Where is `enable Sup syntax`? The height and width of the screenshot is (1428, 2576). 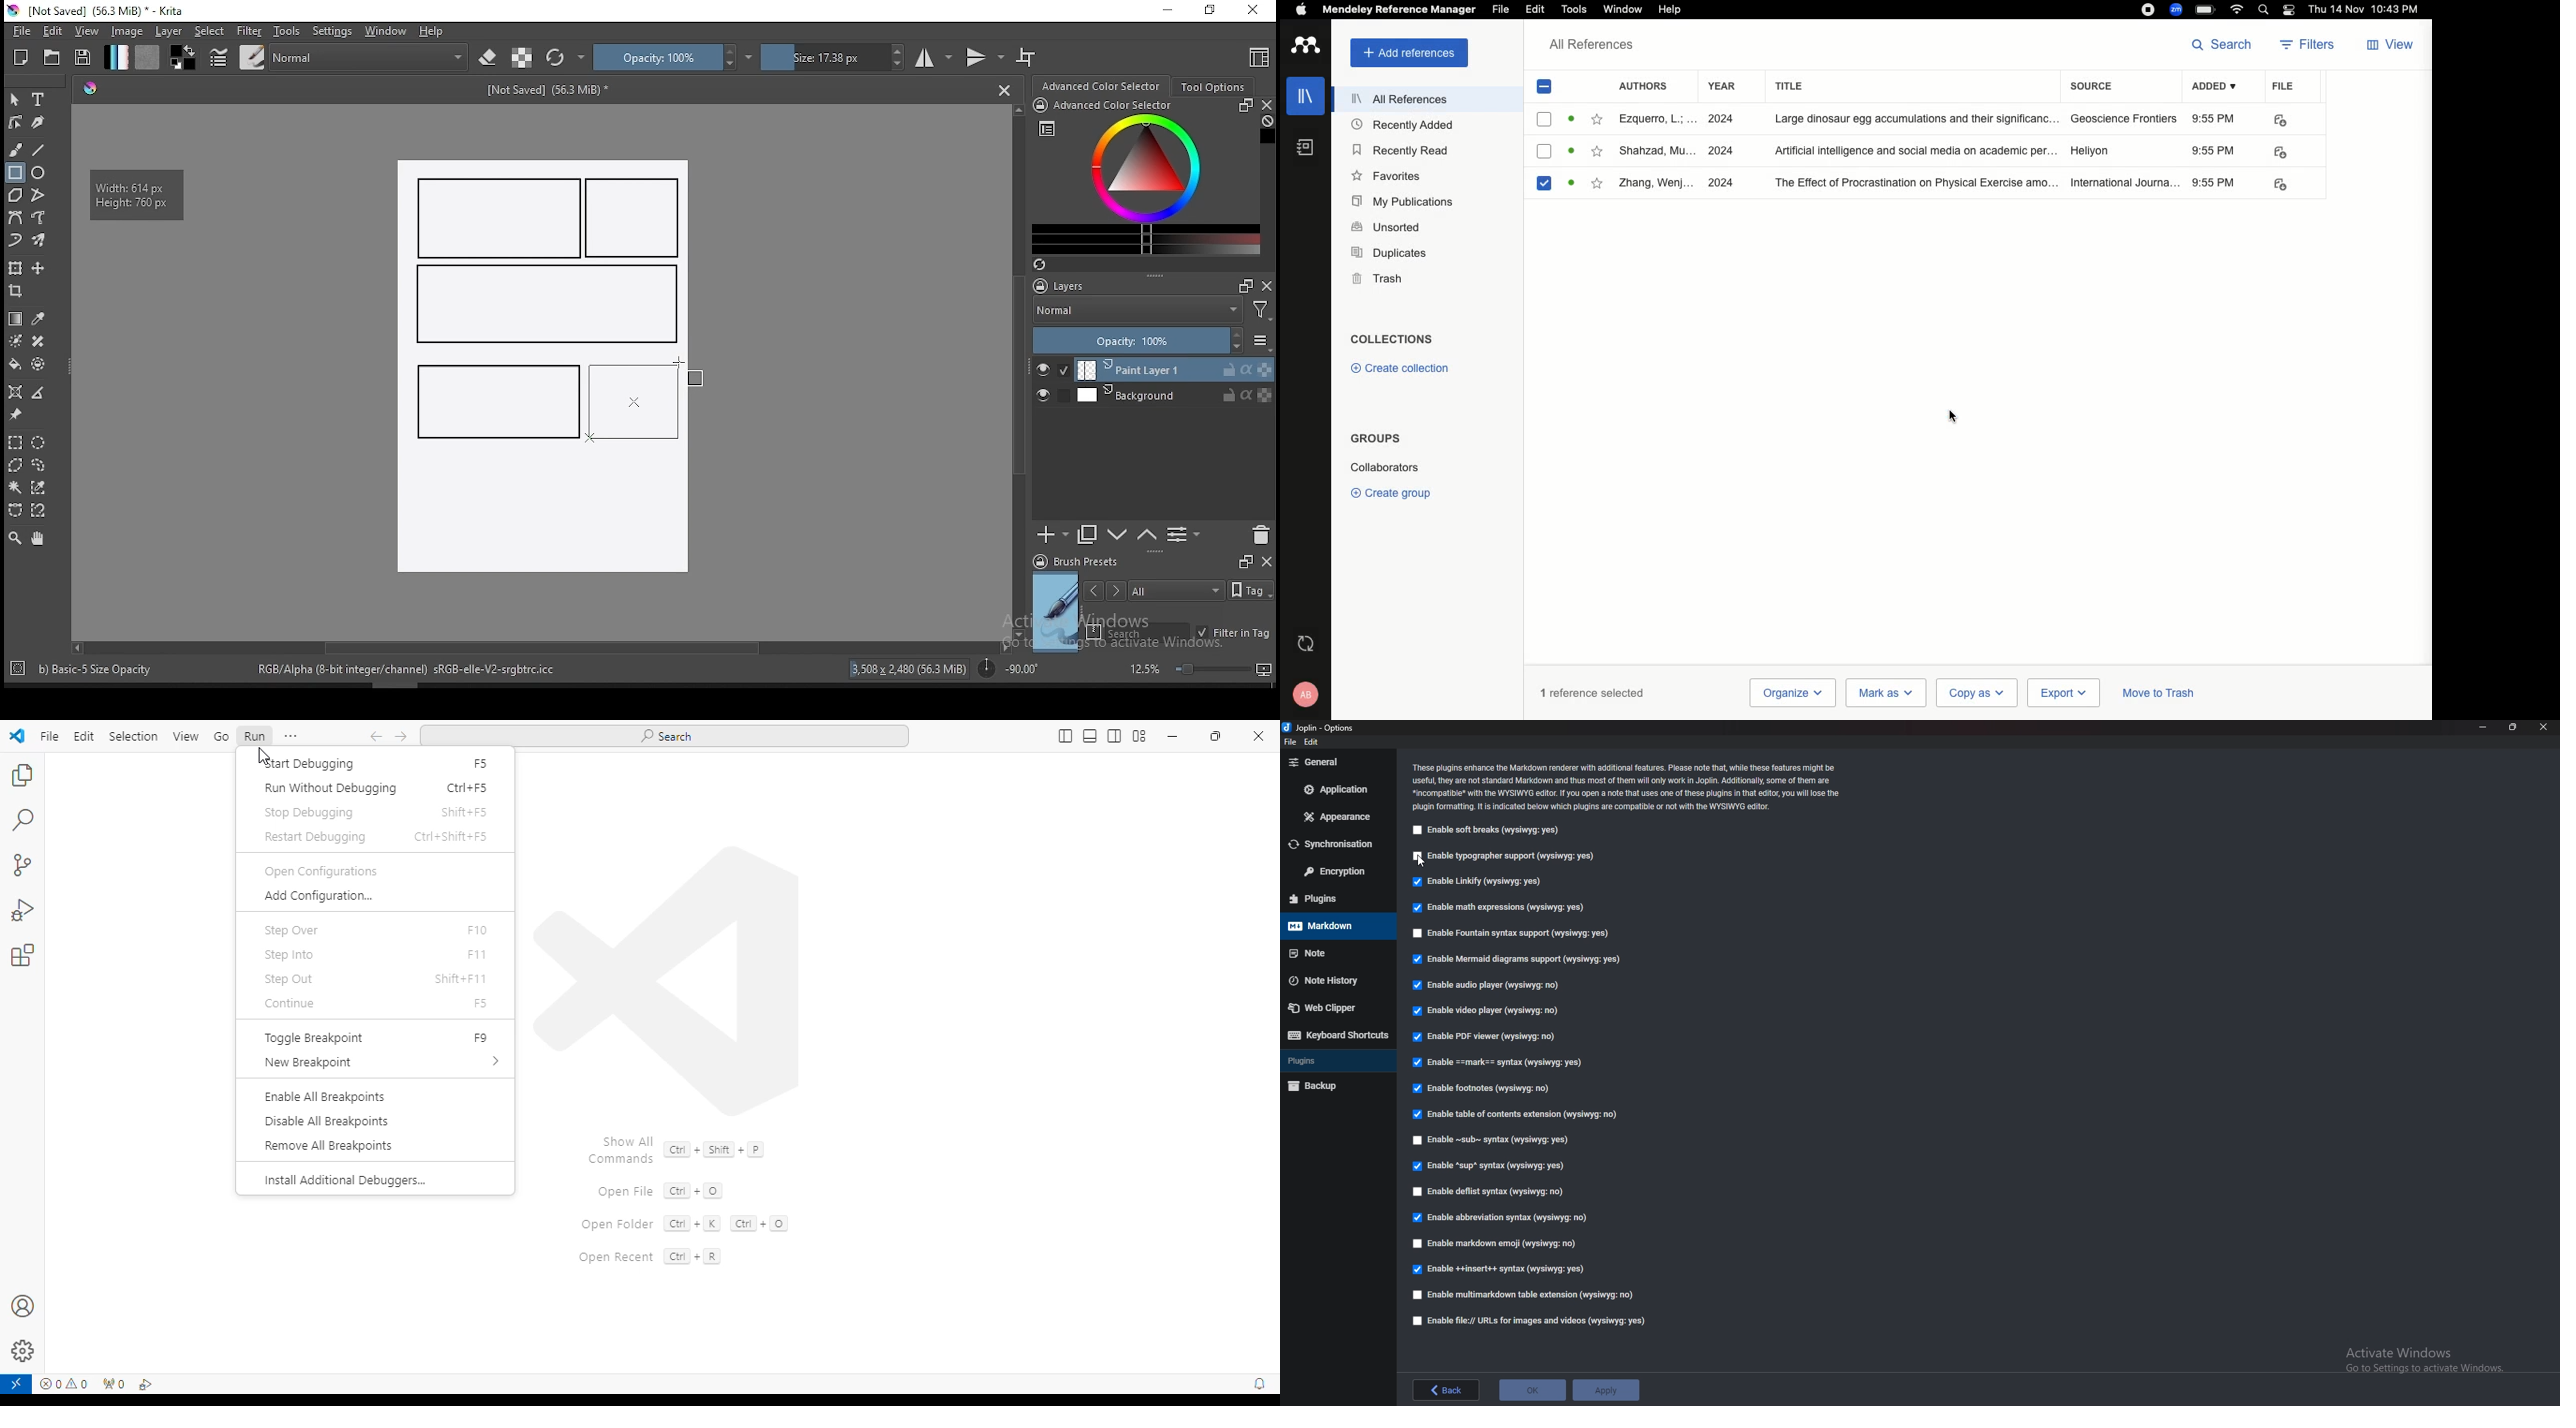
enable Sup syntax is located at coordinates (1487, 1165).